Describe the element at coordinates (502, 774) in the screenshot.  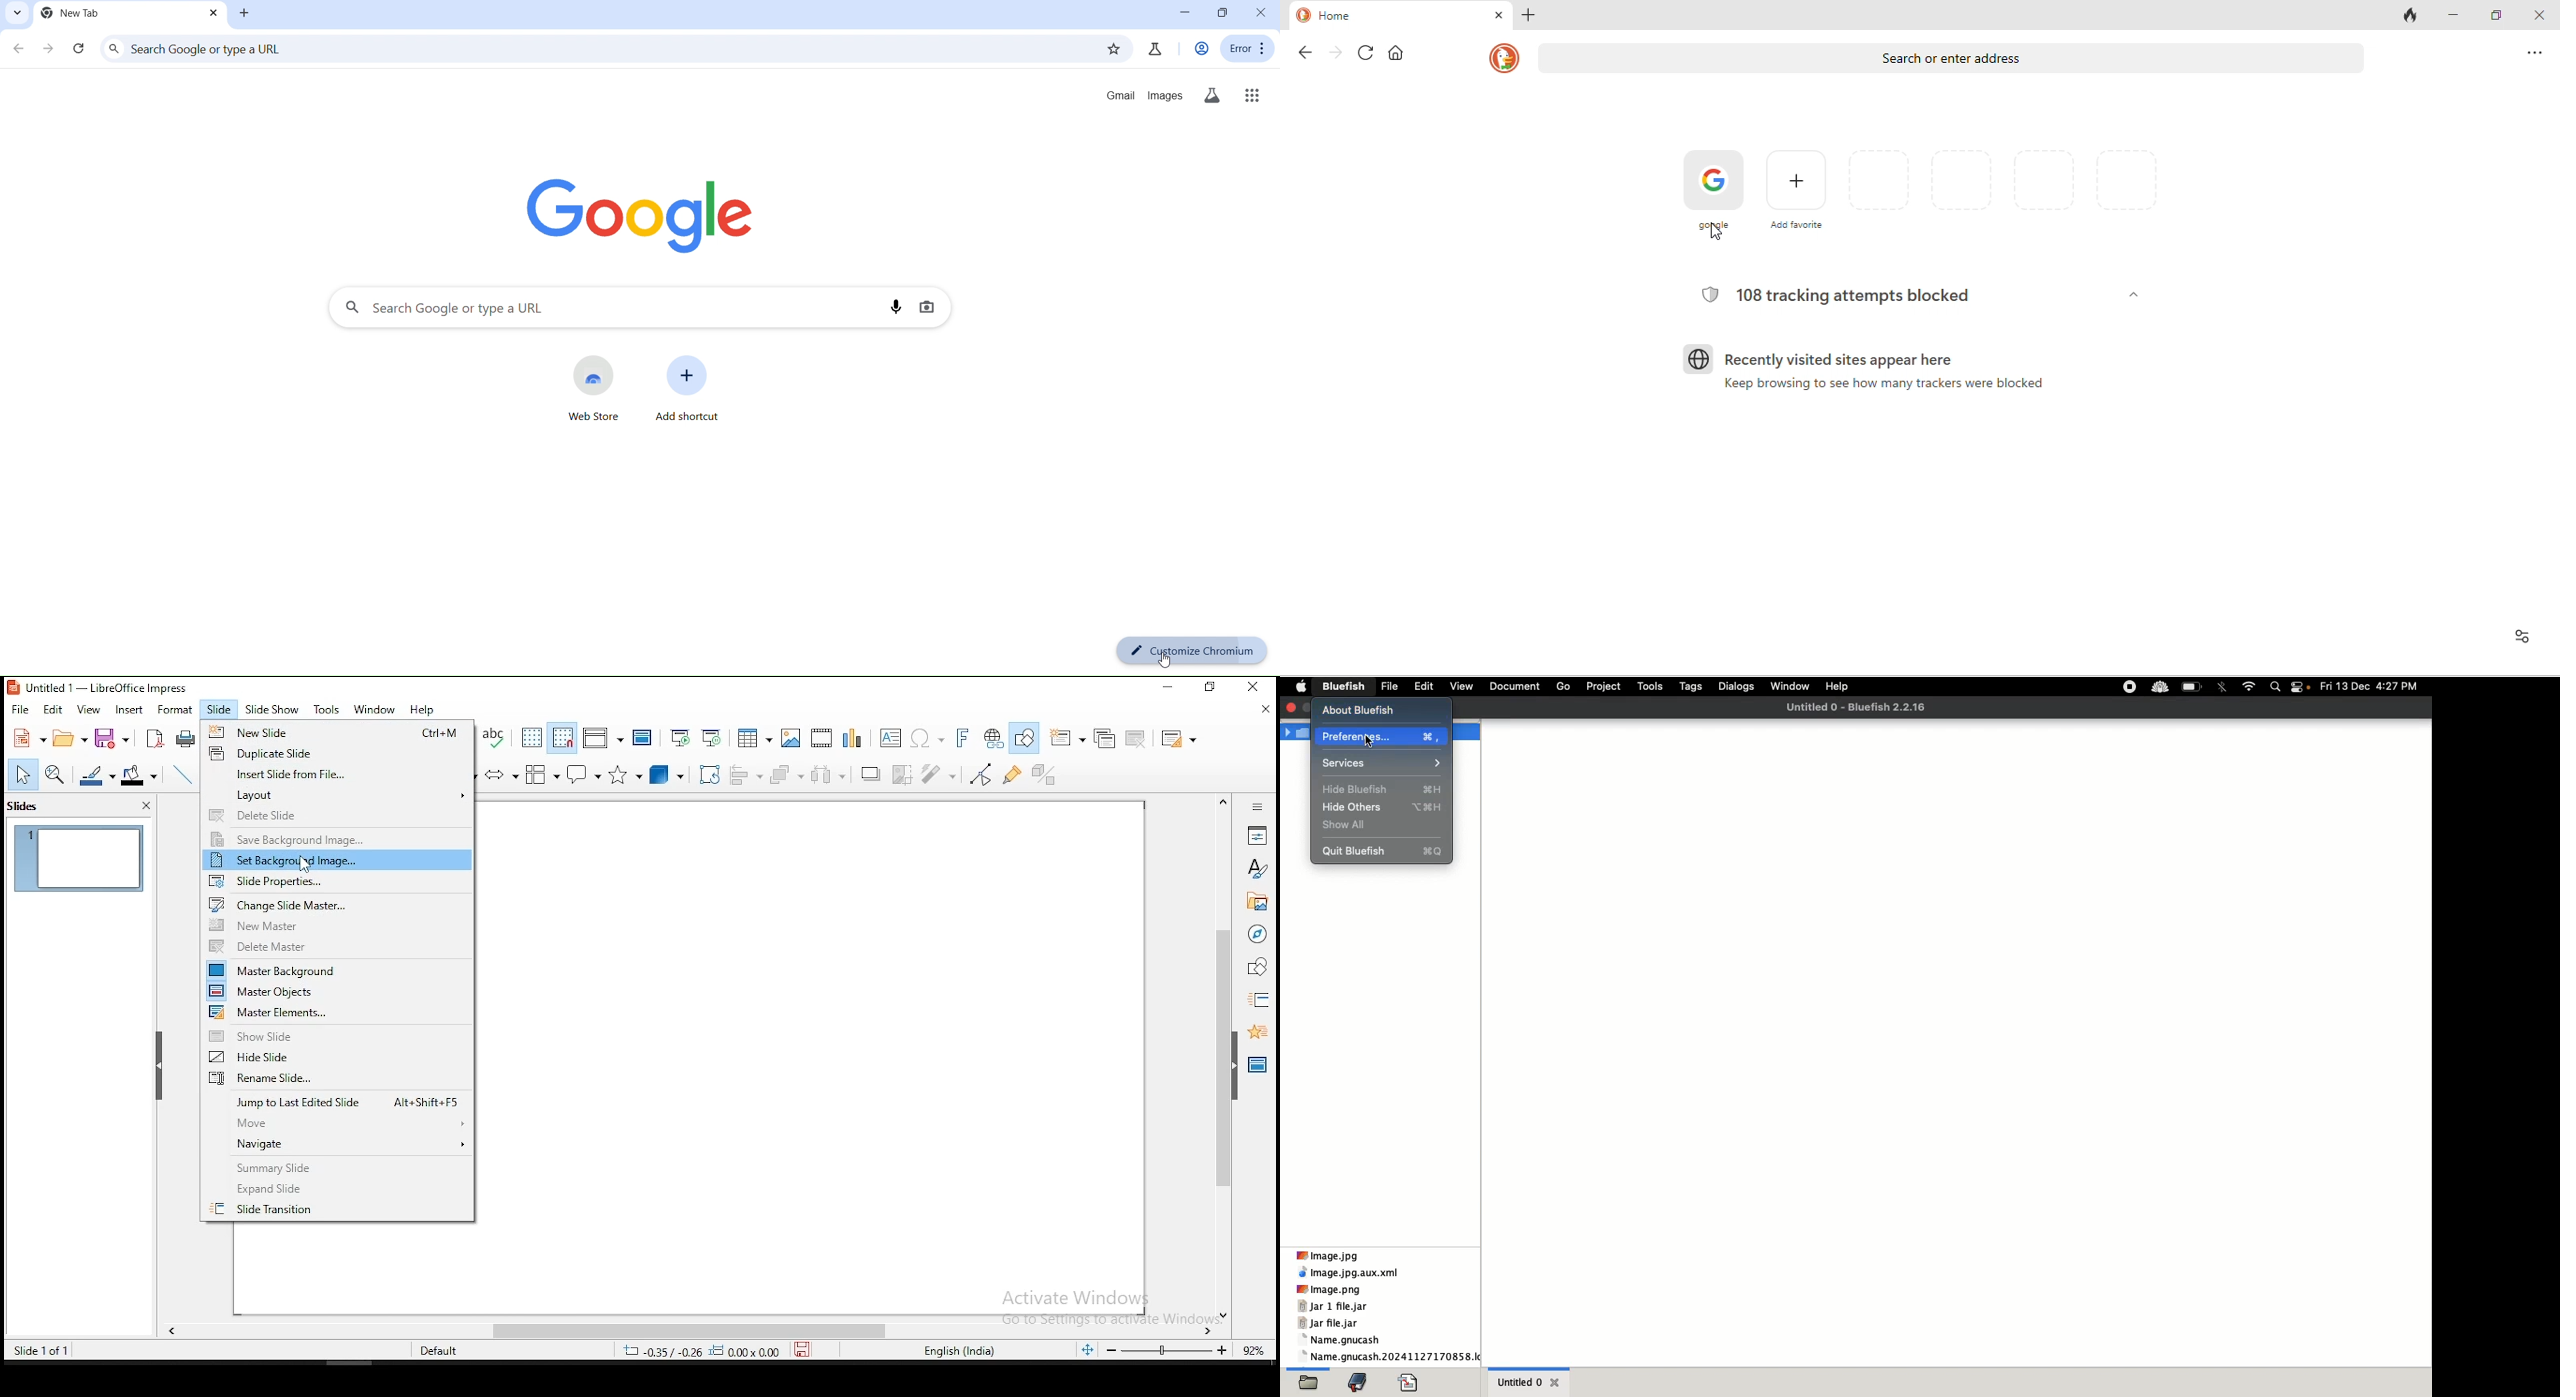
I see `block arrows` at that location.